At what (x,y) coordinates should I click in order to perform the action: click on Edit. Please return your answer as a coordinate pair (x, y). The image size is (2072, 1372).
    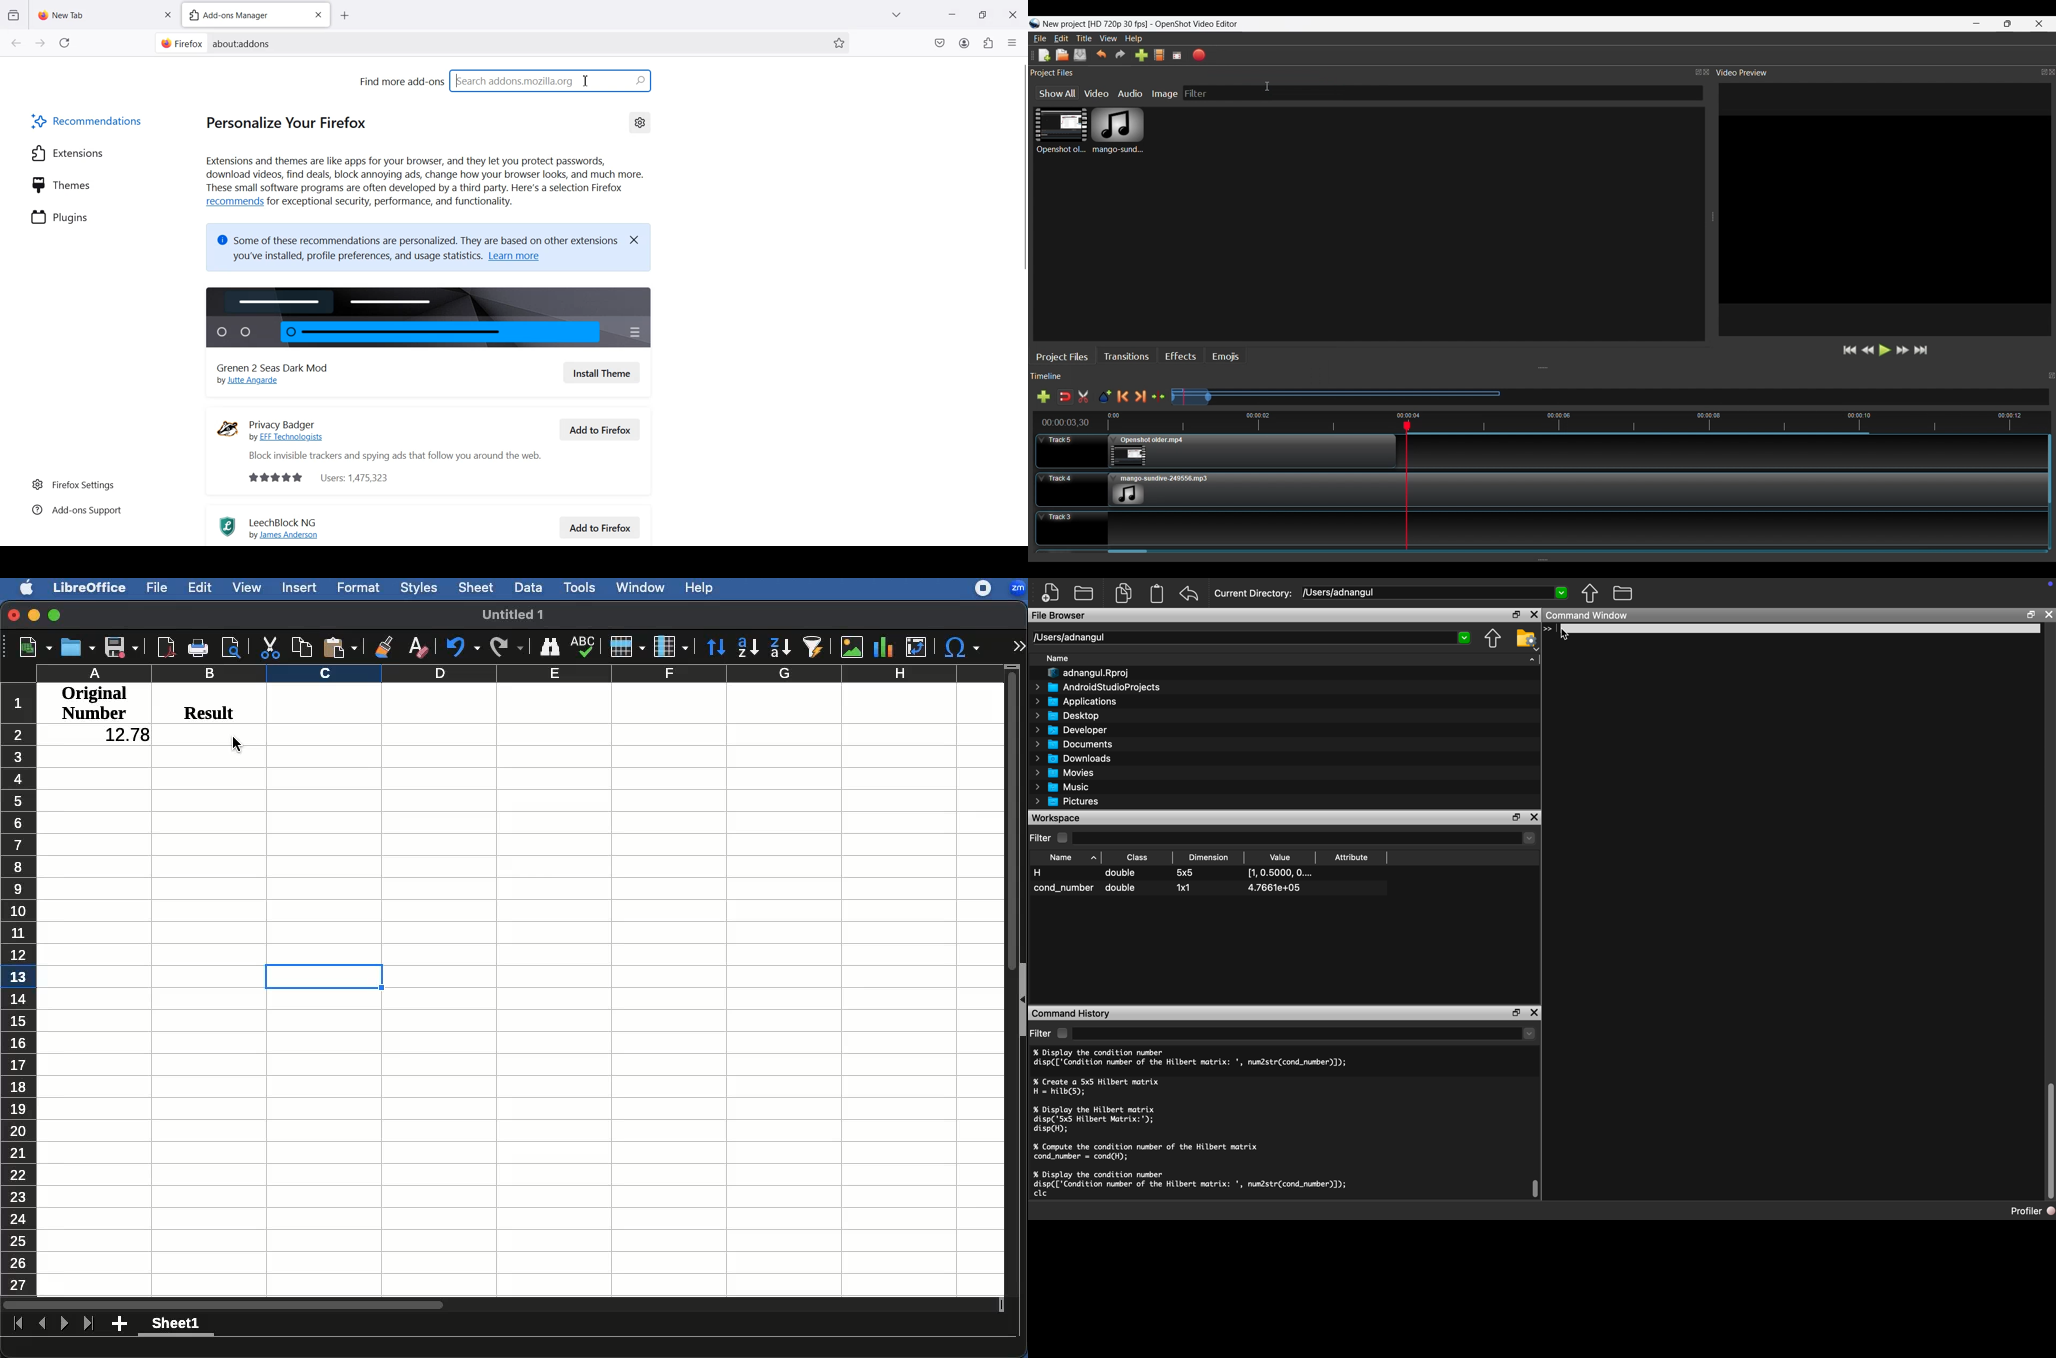
    Looking at the image, I should click on (201, 589).